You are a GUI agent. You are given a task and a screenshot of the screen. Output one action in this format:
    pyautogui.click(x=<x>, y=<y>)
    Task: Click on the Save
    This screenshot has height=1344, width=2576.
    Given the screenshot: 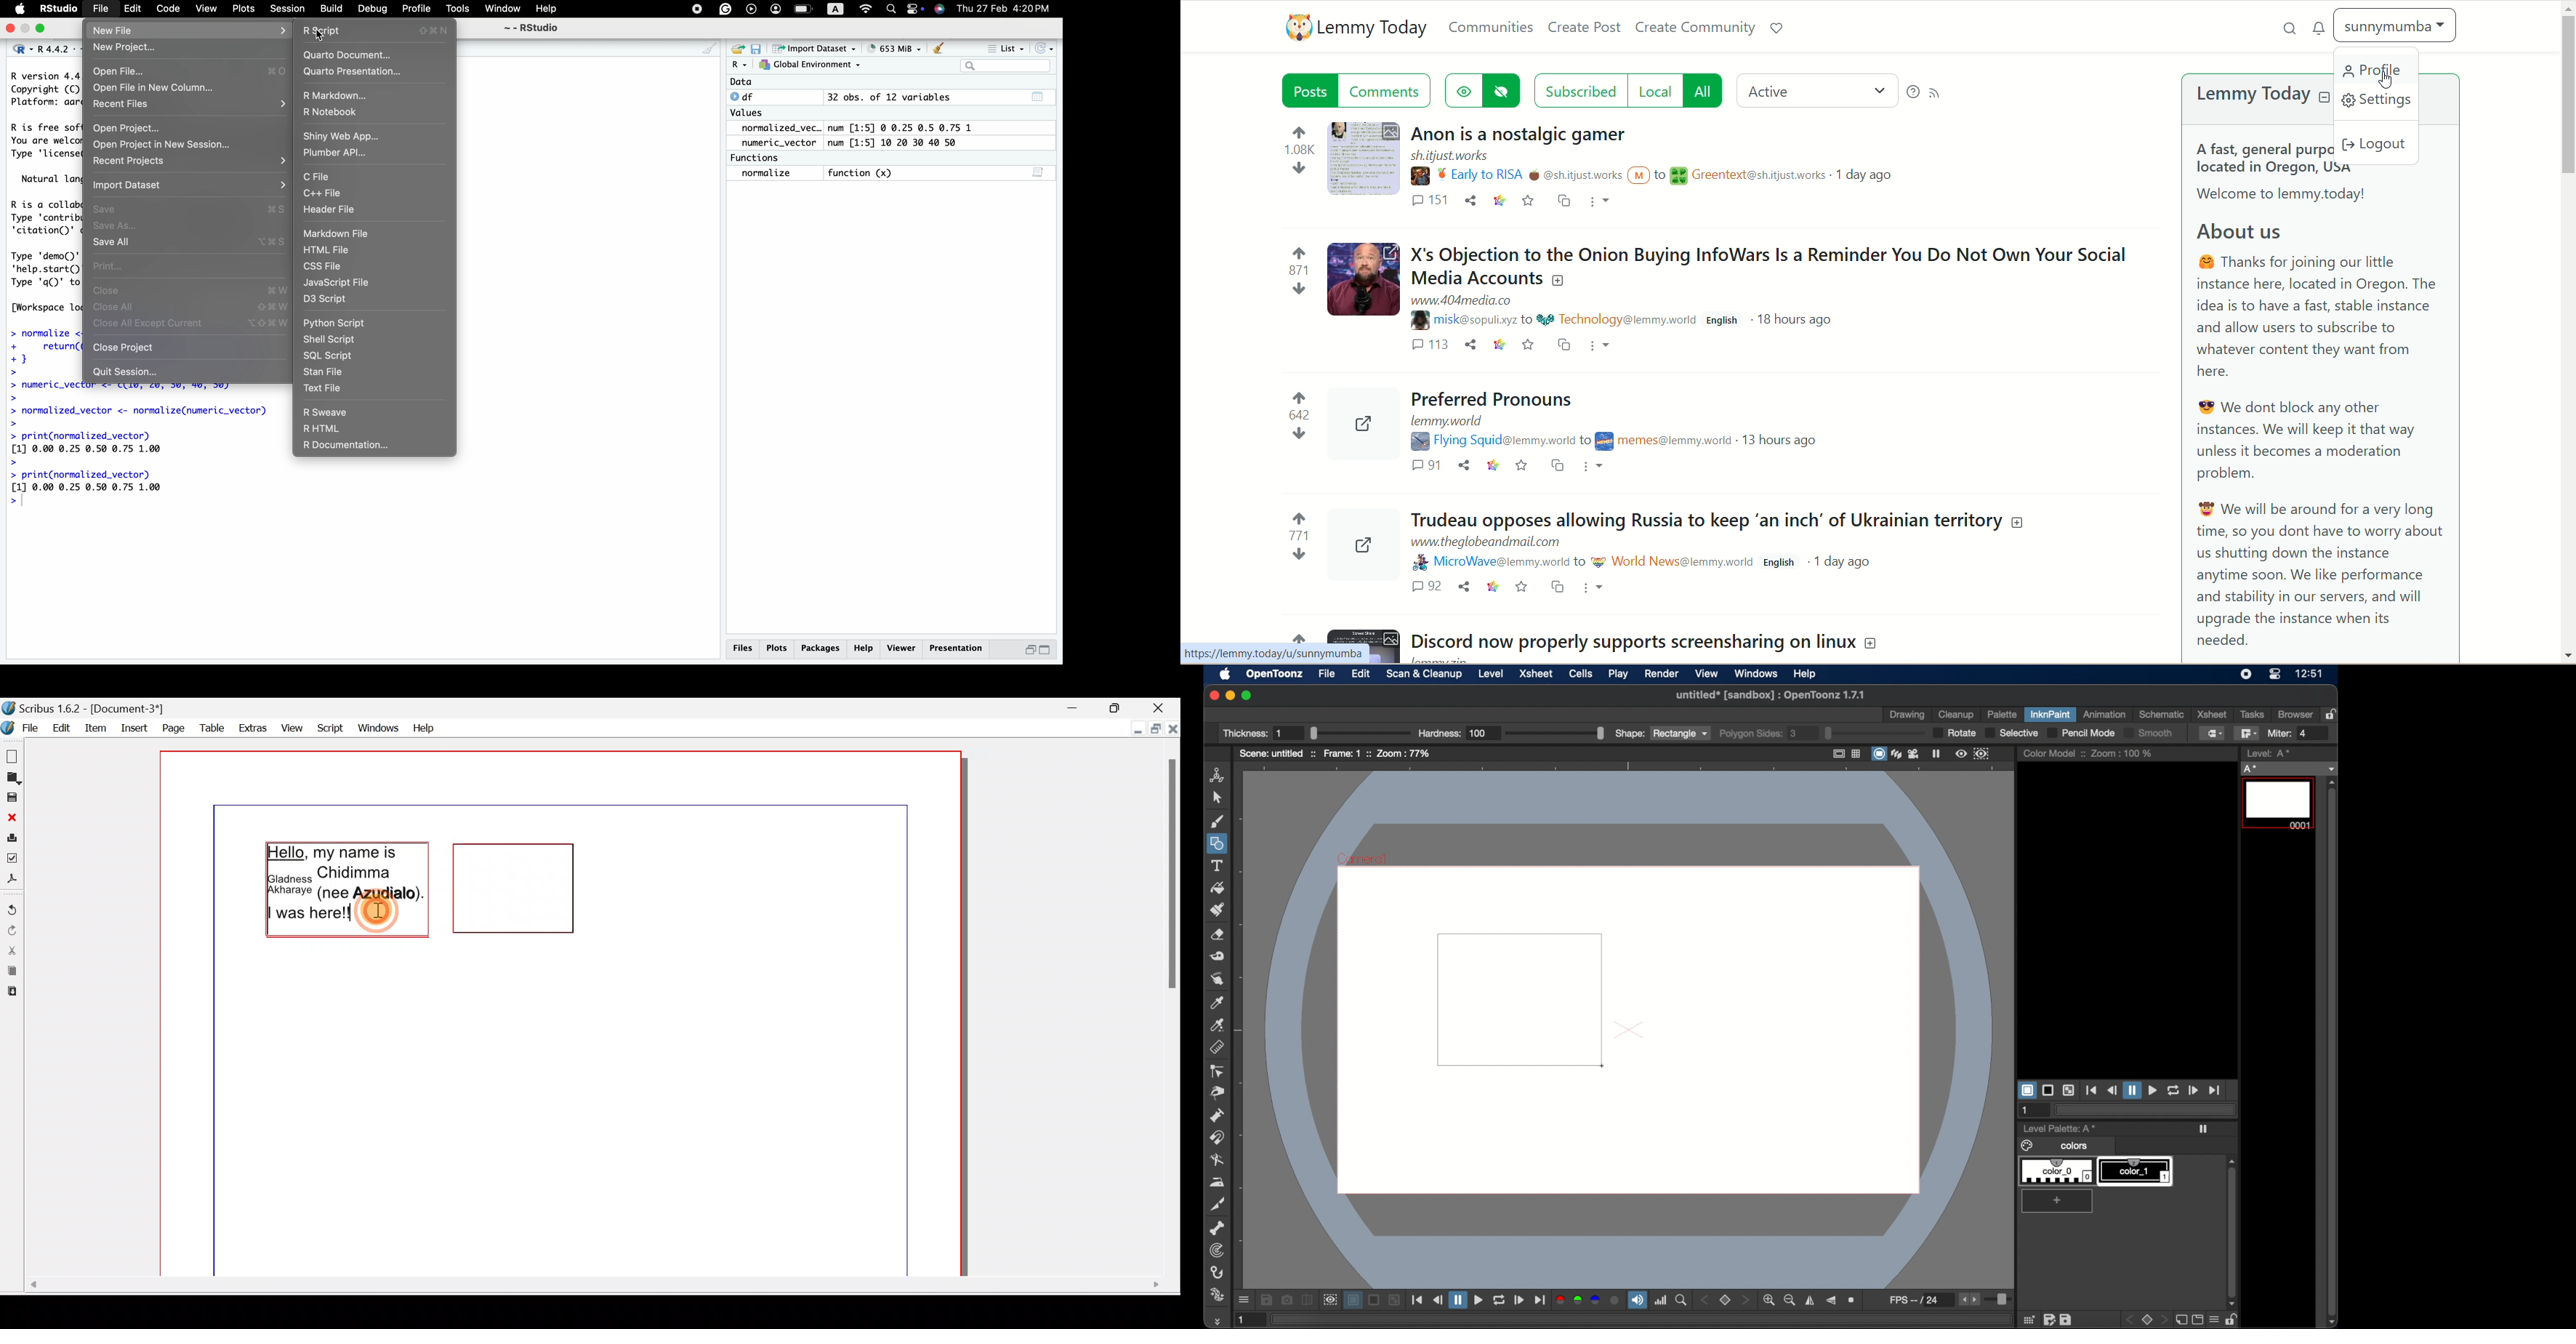 What is the action you would take?
    pyautogui.click(x=757, y=48)
    